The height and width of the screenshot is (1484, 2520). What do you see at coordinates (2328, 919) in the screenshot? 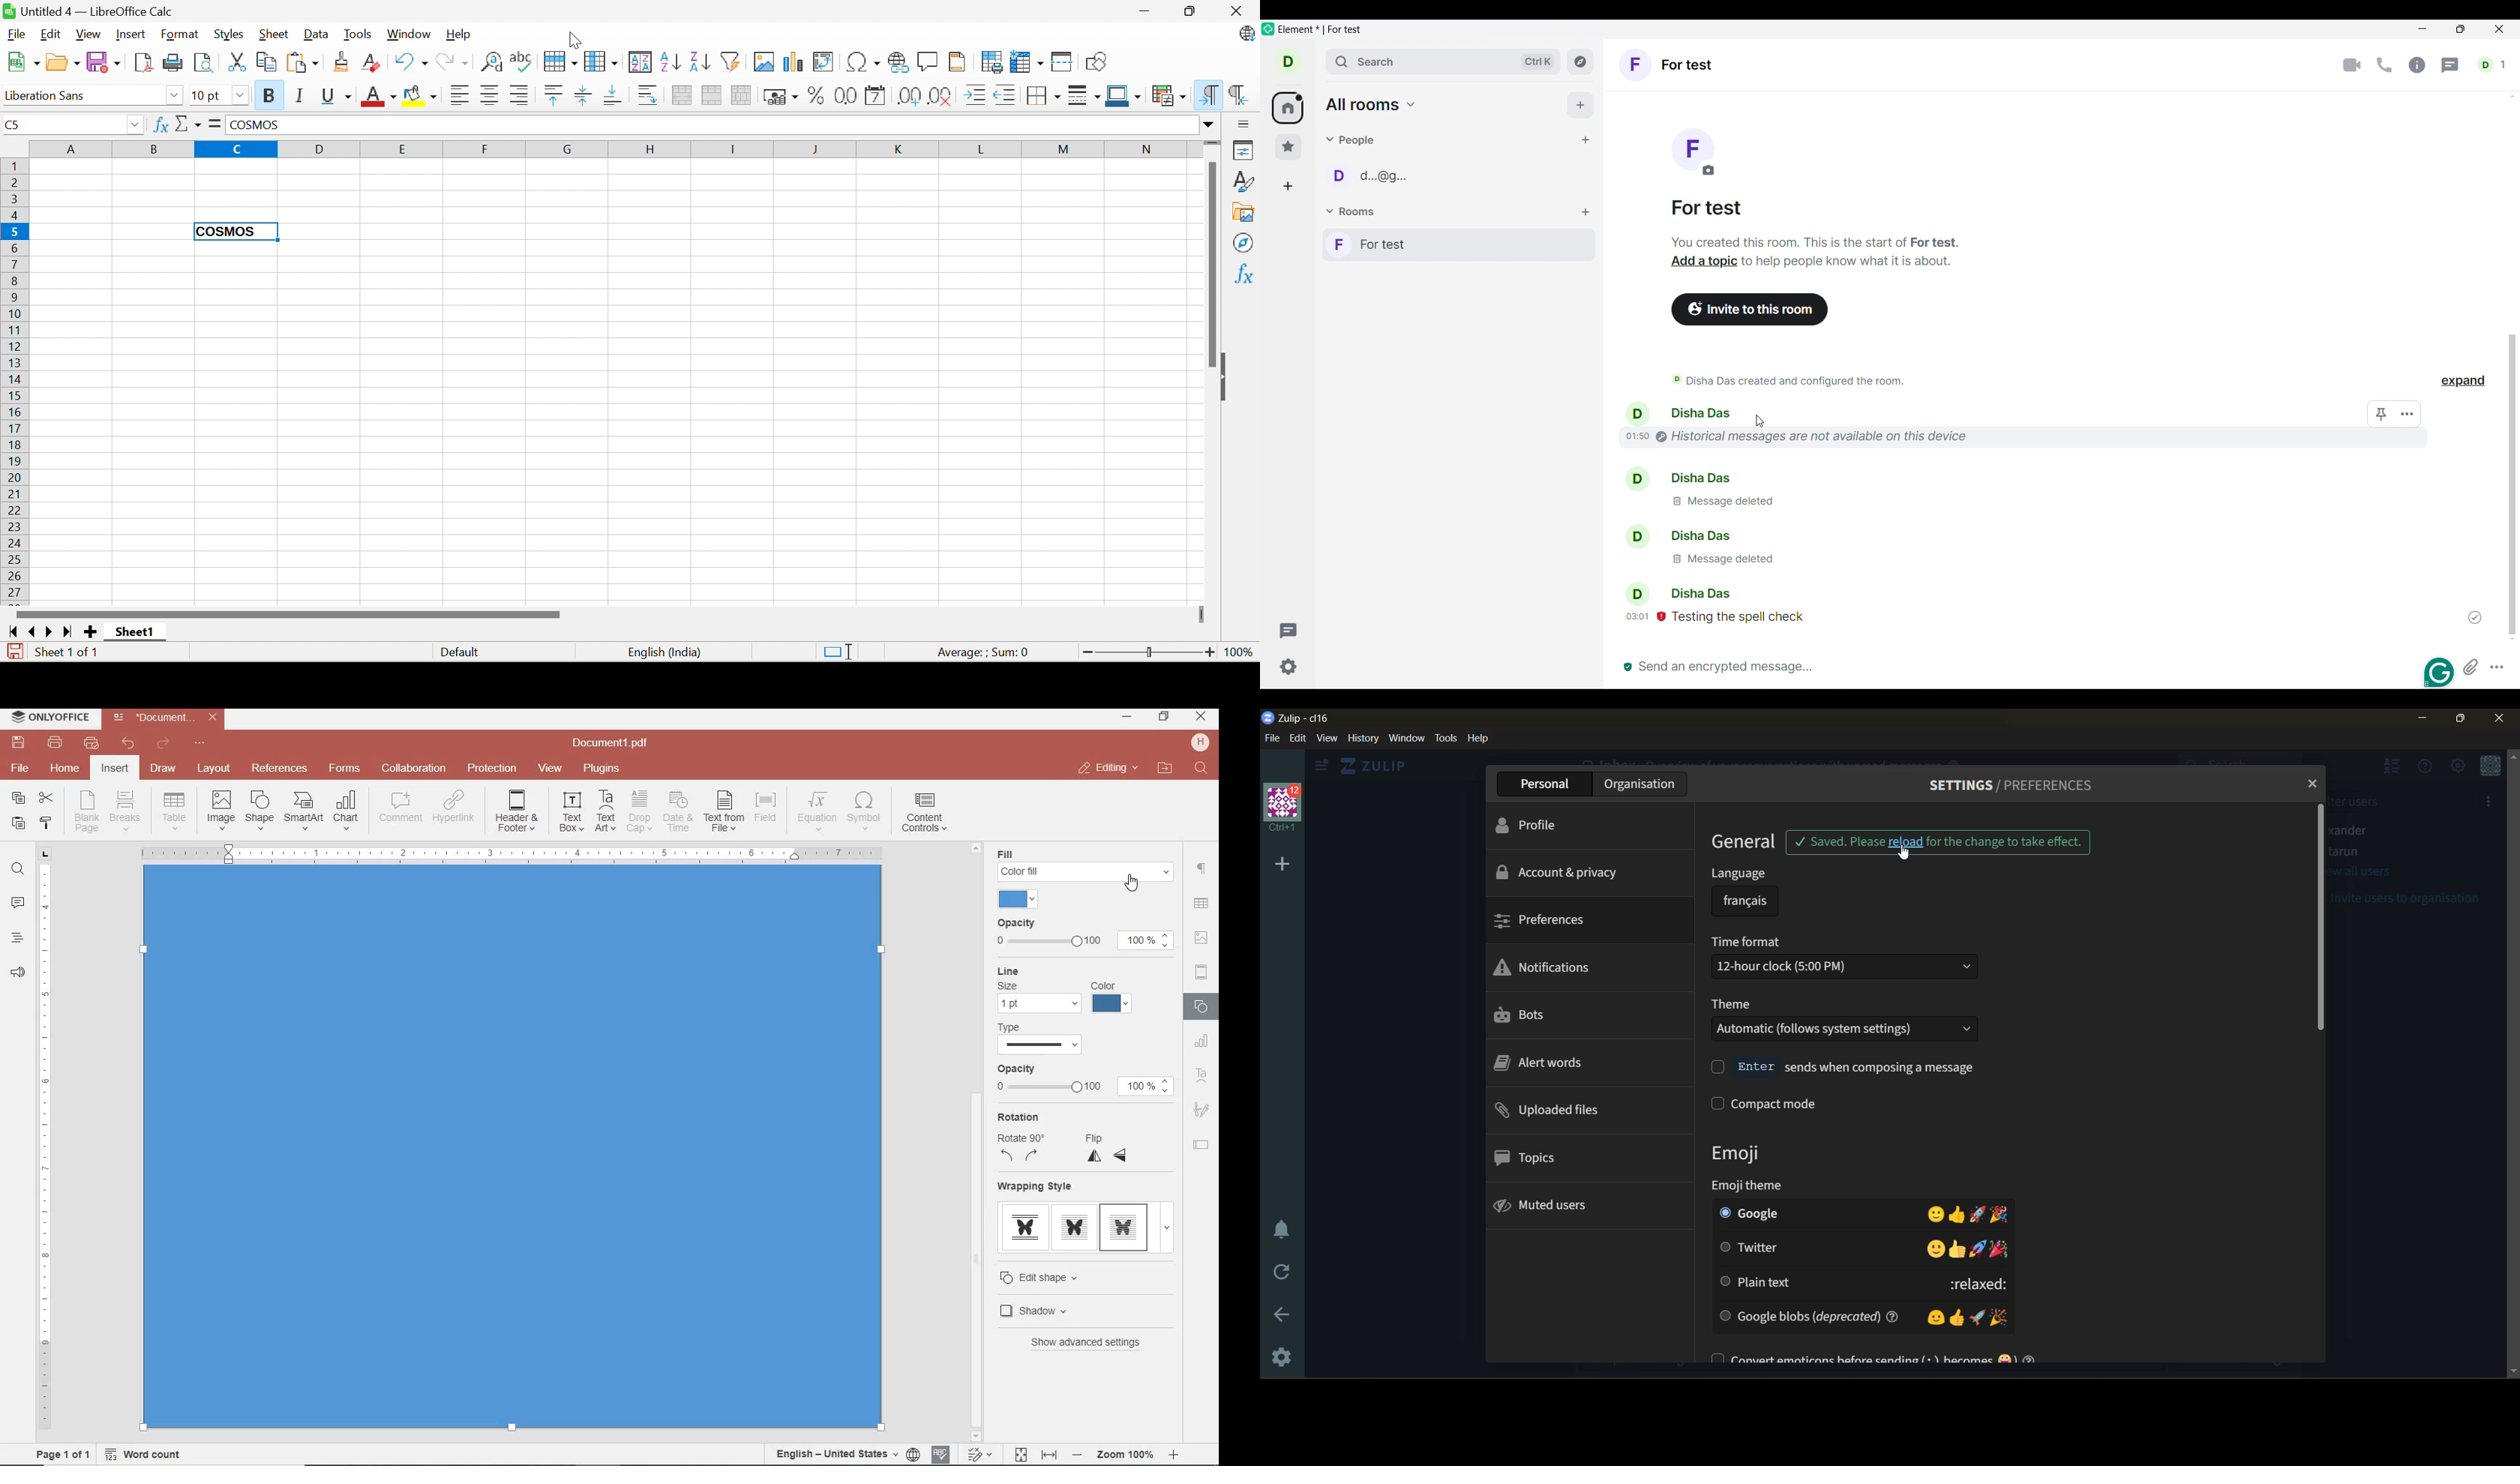
I see `vertical scroll bar` at bounding box center [2328, 919].